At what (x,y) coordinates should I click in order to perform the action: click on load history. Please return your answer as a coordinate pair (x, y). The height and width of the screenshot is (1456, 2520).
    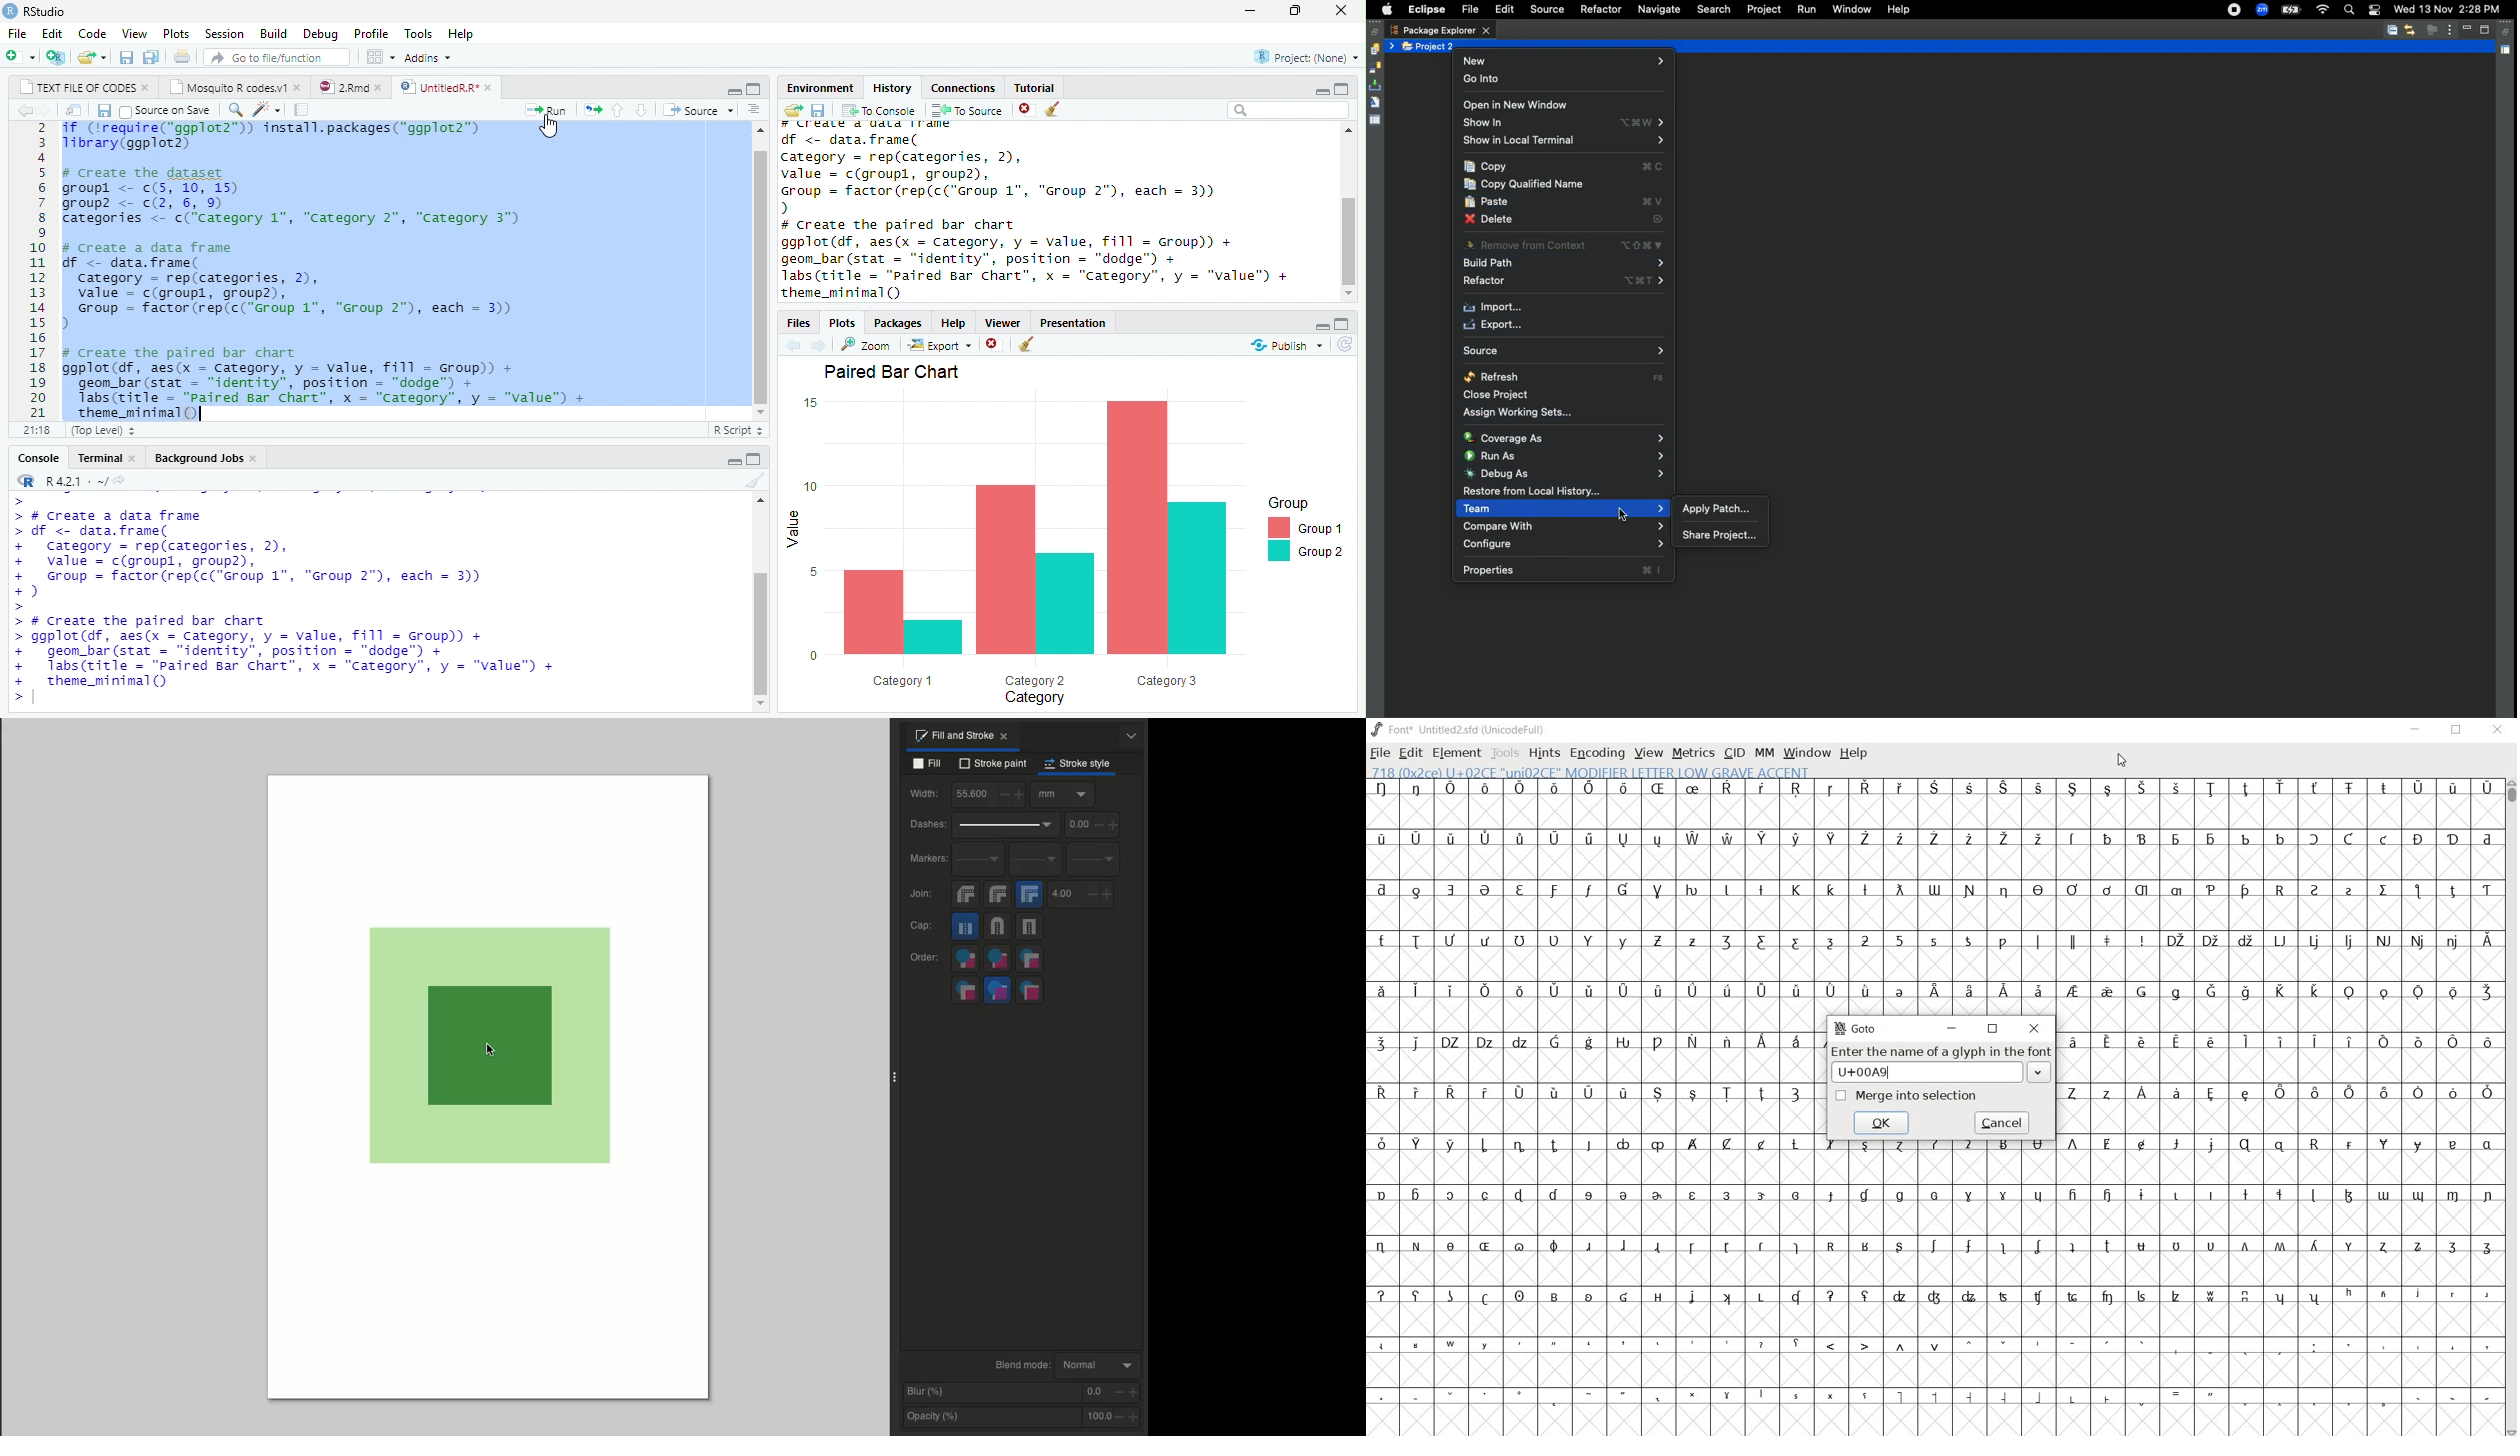
    Looking at the image, I should click on (792, 108).